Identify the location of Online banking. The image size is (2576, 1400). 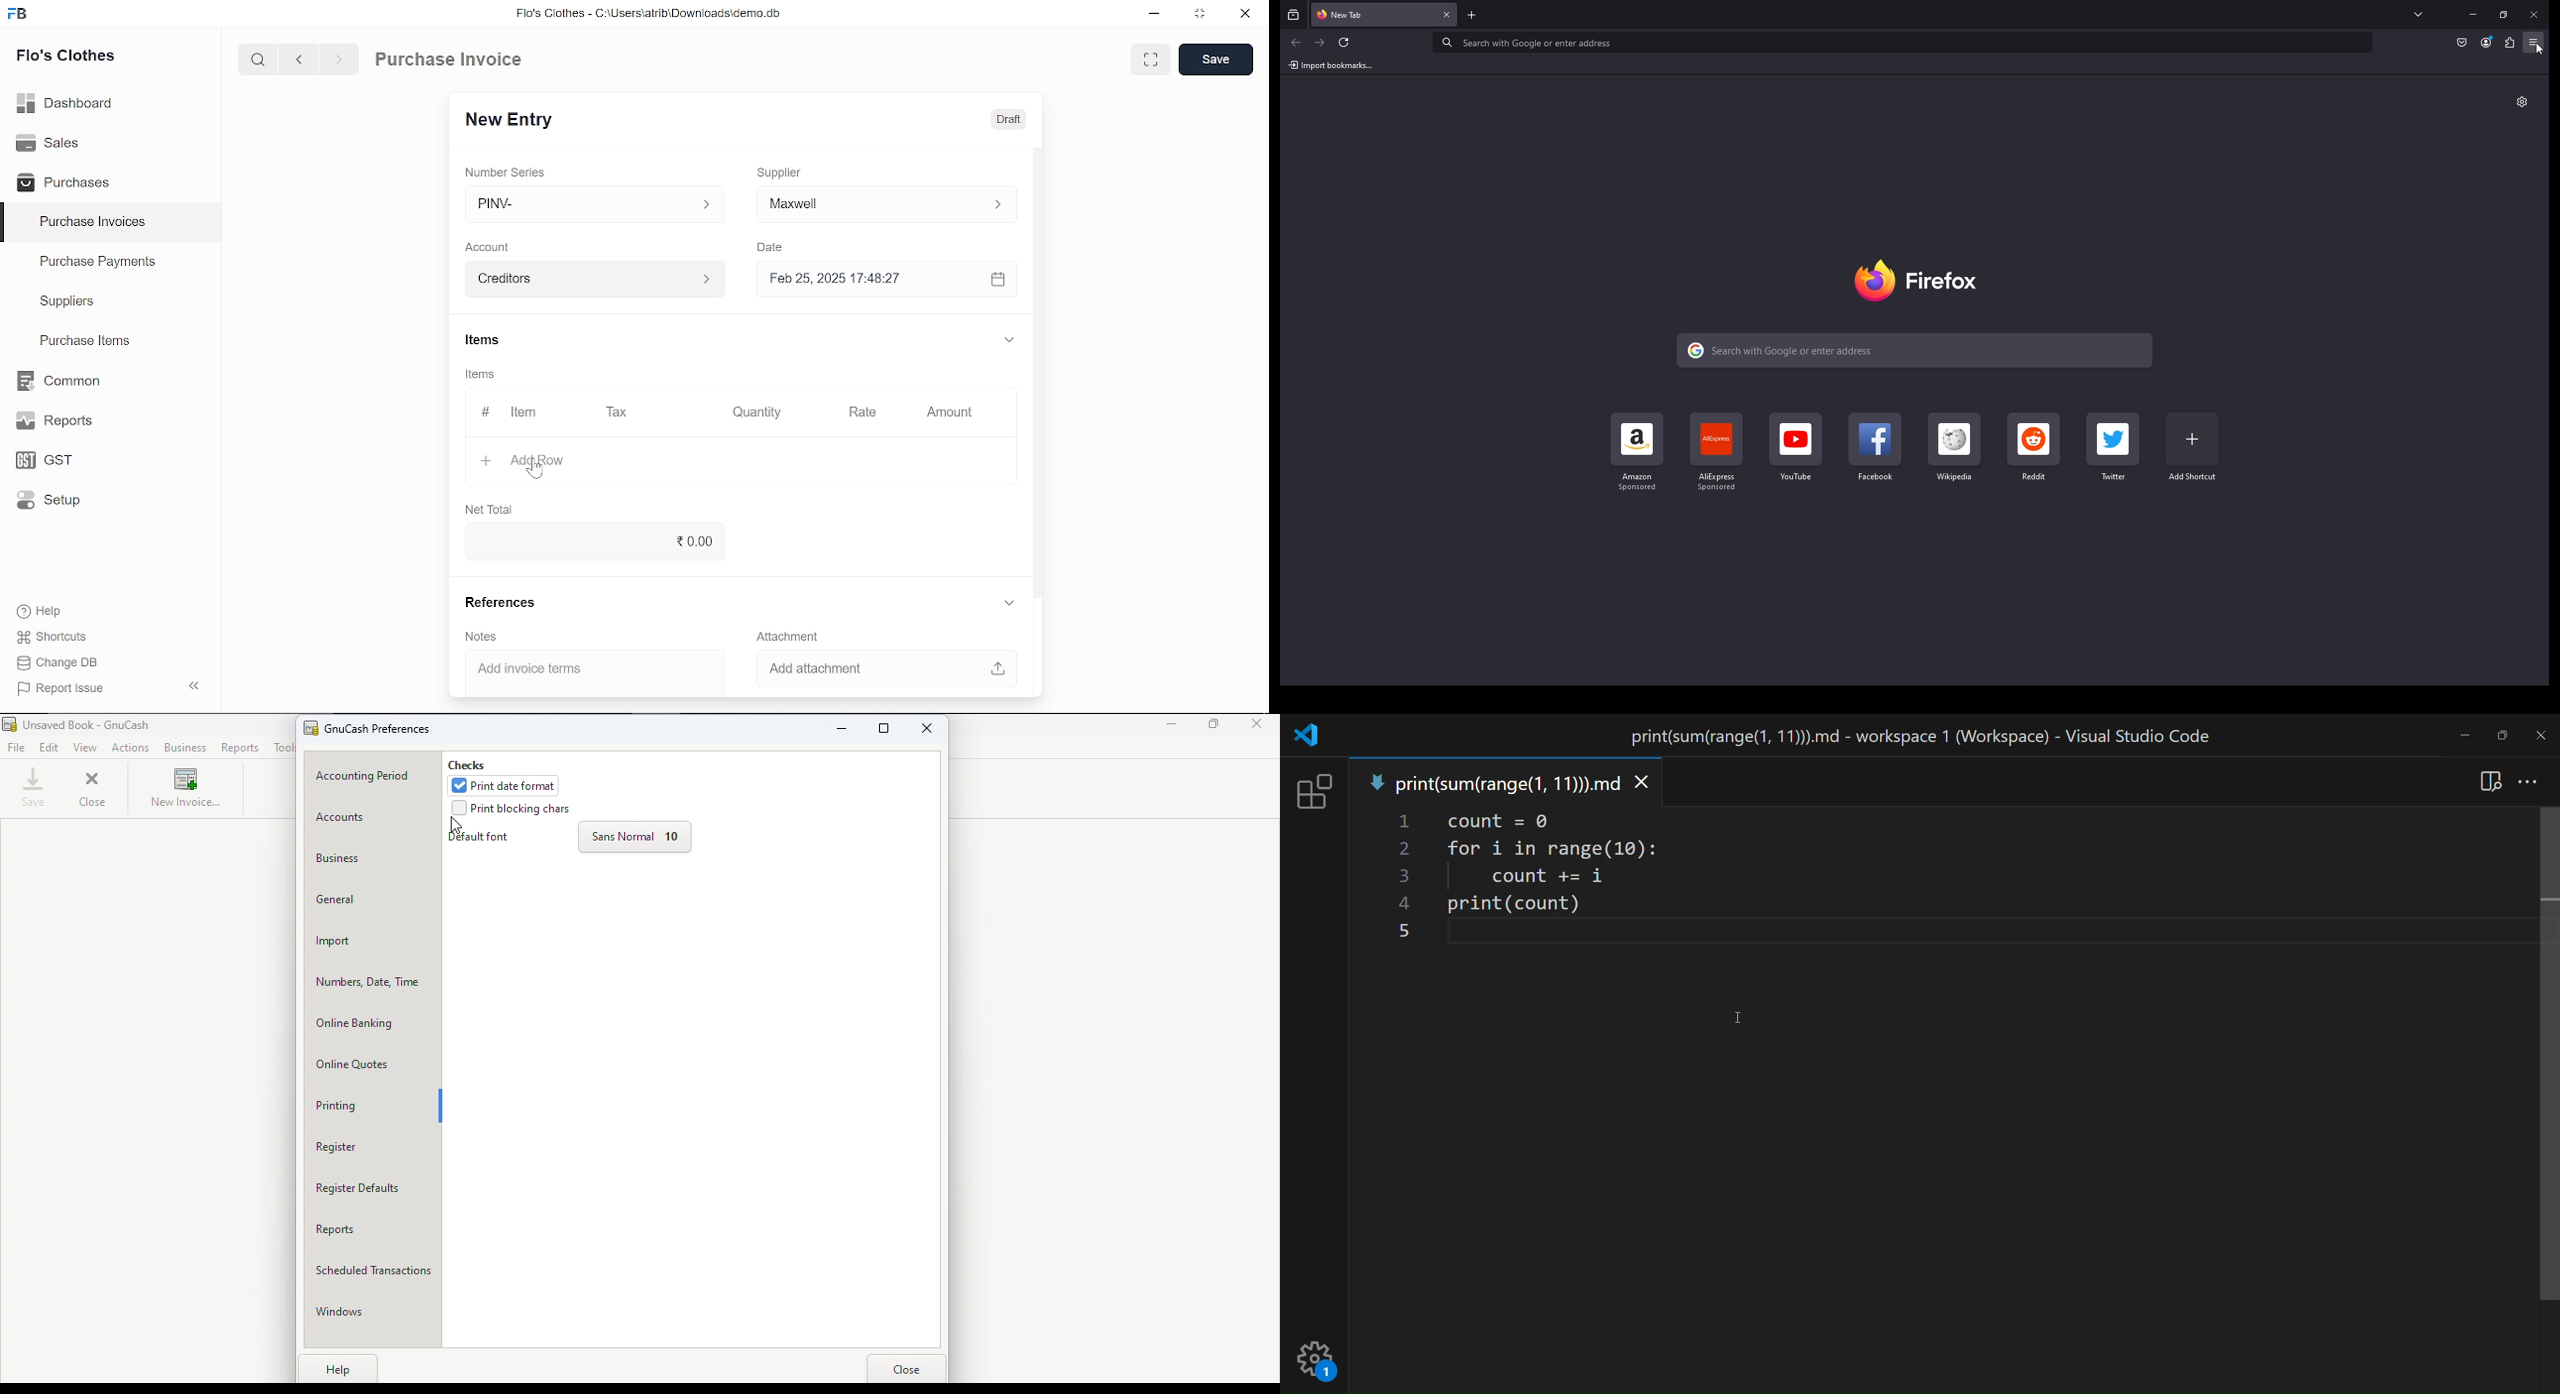
(374, 1022).